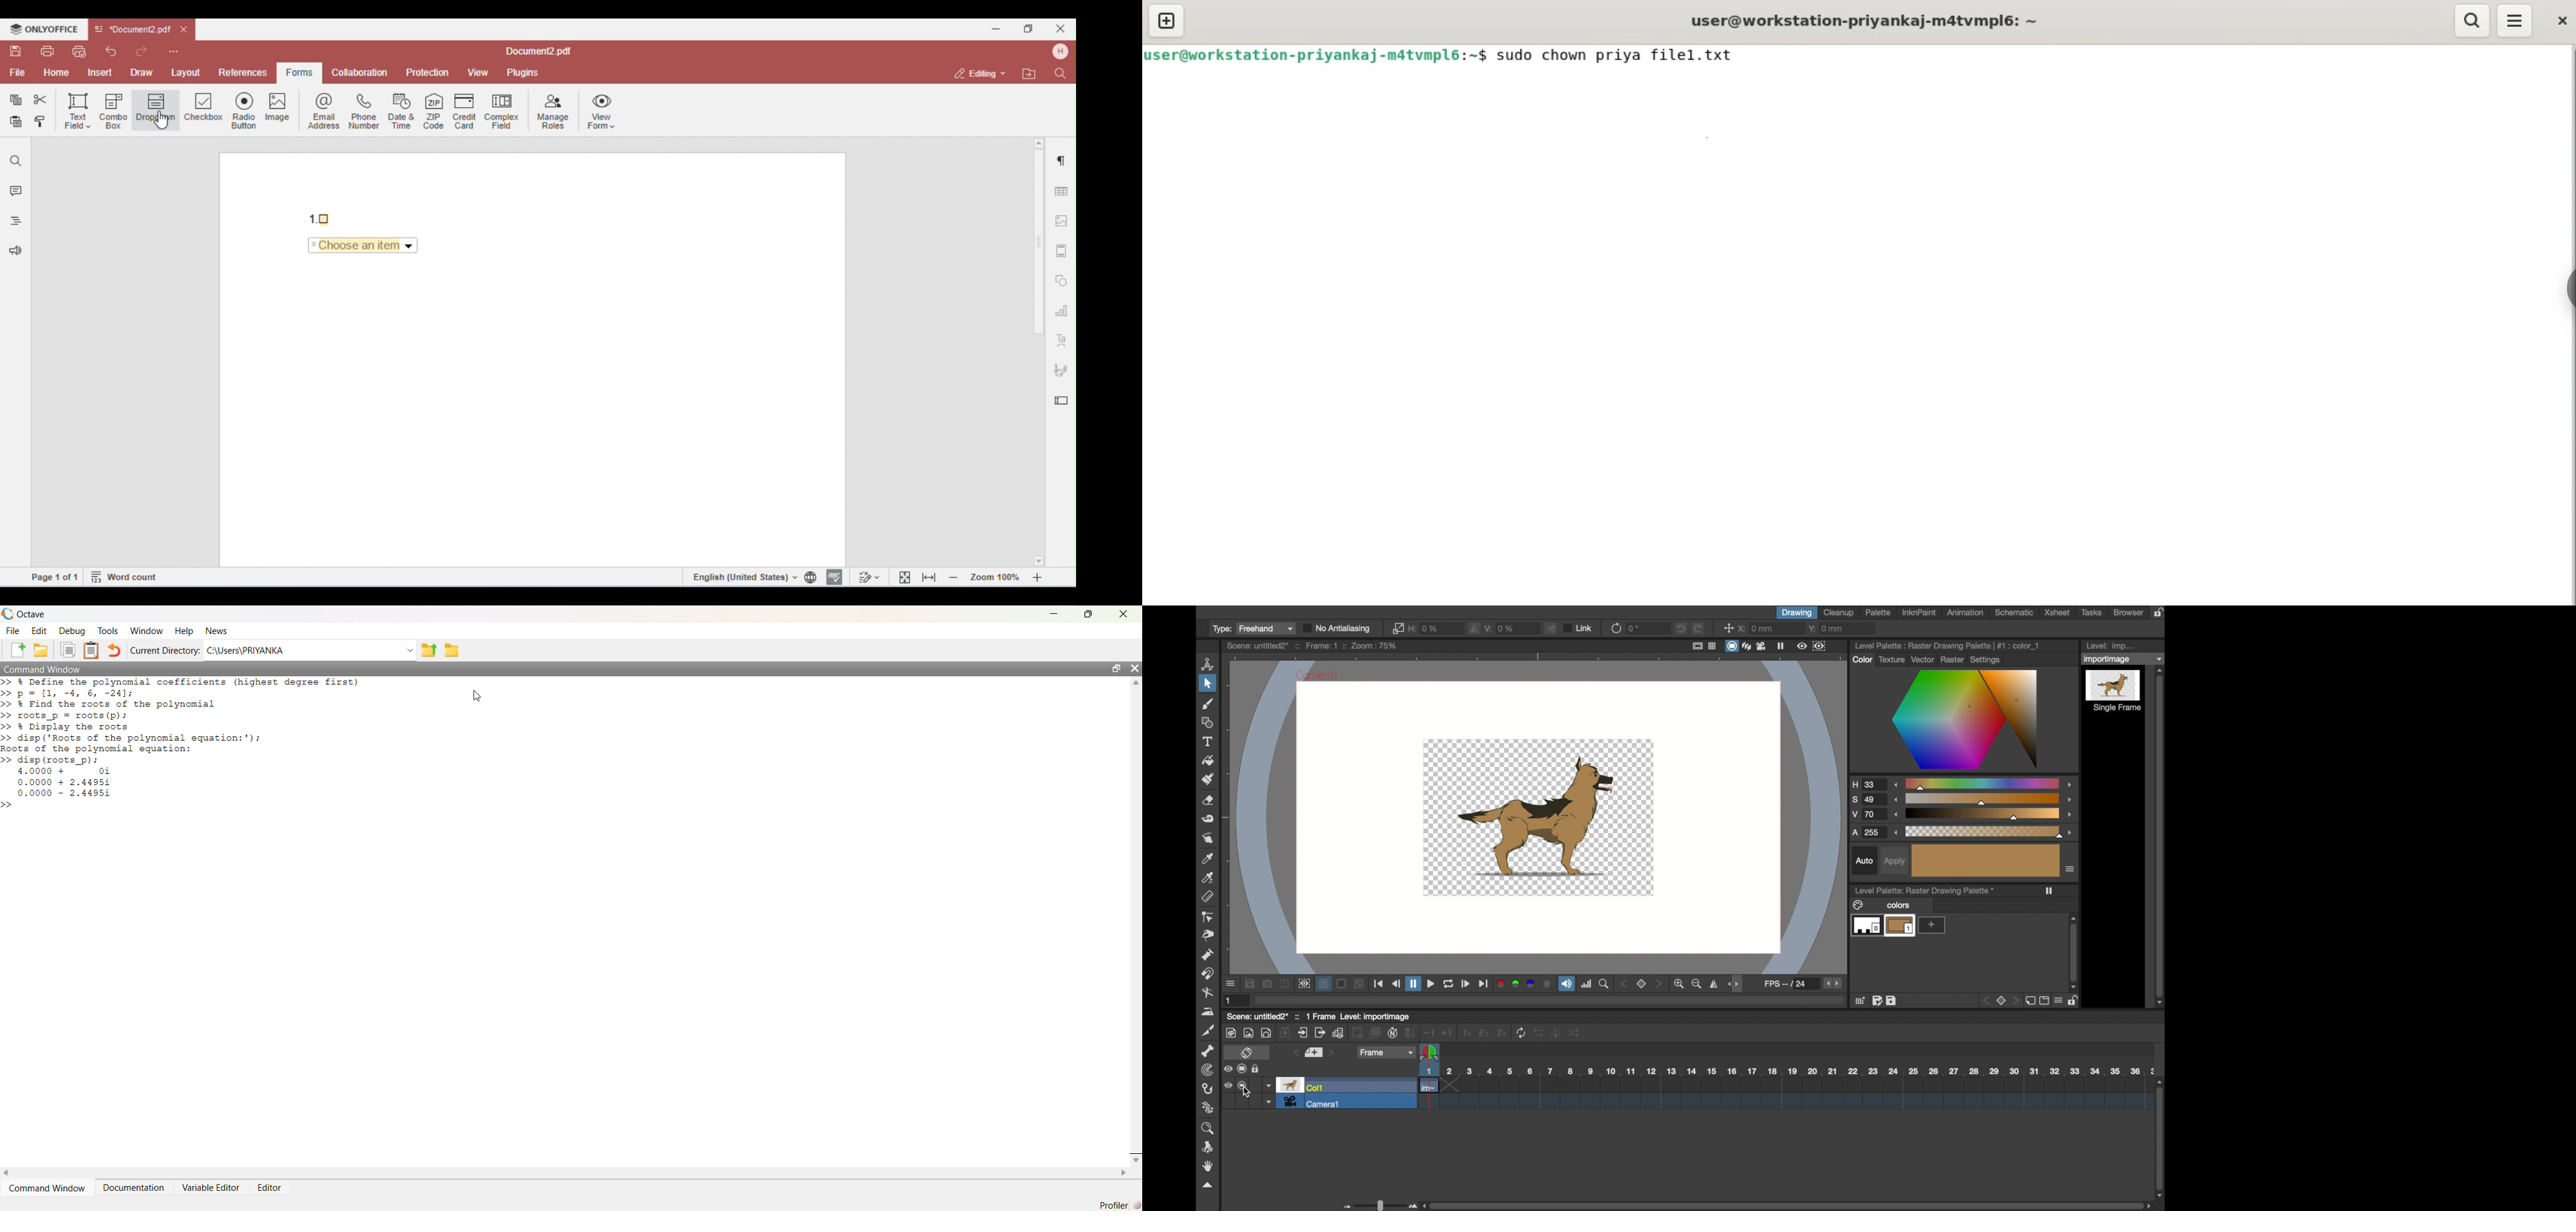 This screenshot has width=2576, height=1232. Describe the element at coordinates (1588, 984) in the screenshot. I see `histogram` at that location.